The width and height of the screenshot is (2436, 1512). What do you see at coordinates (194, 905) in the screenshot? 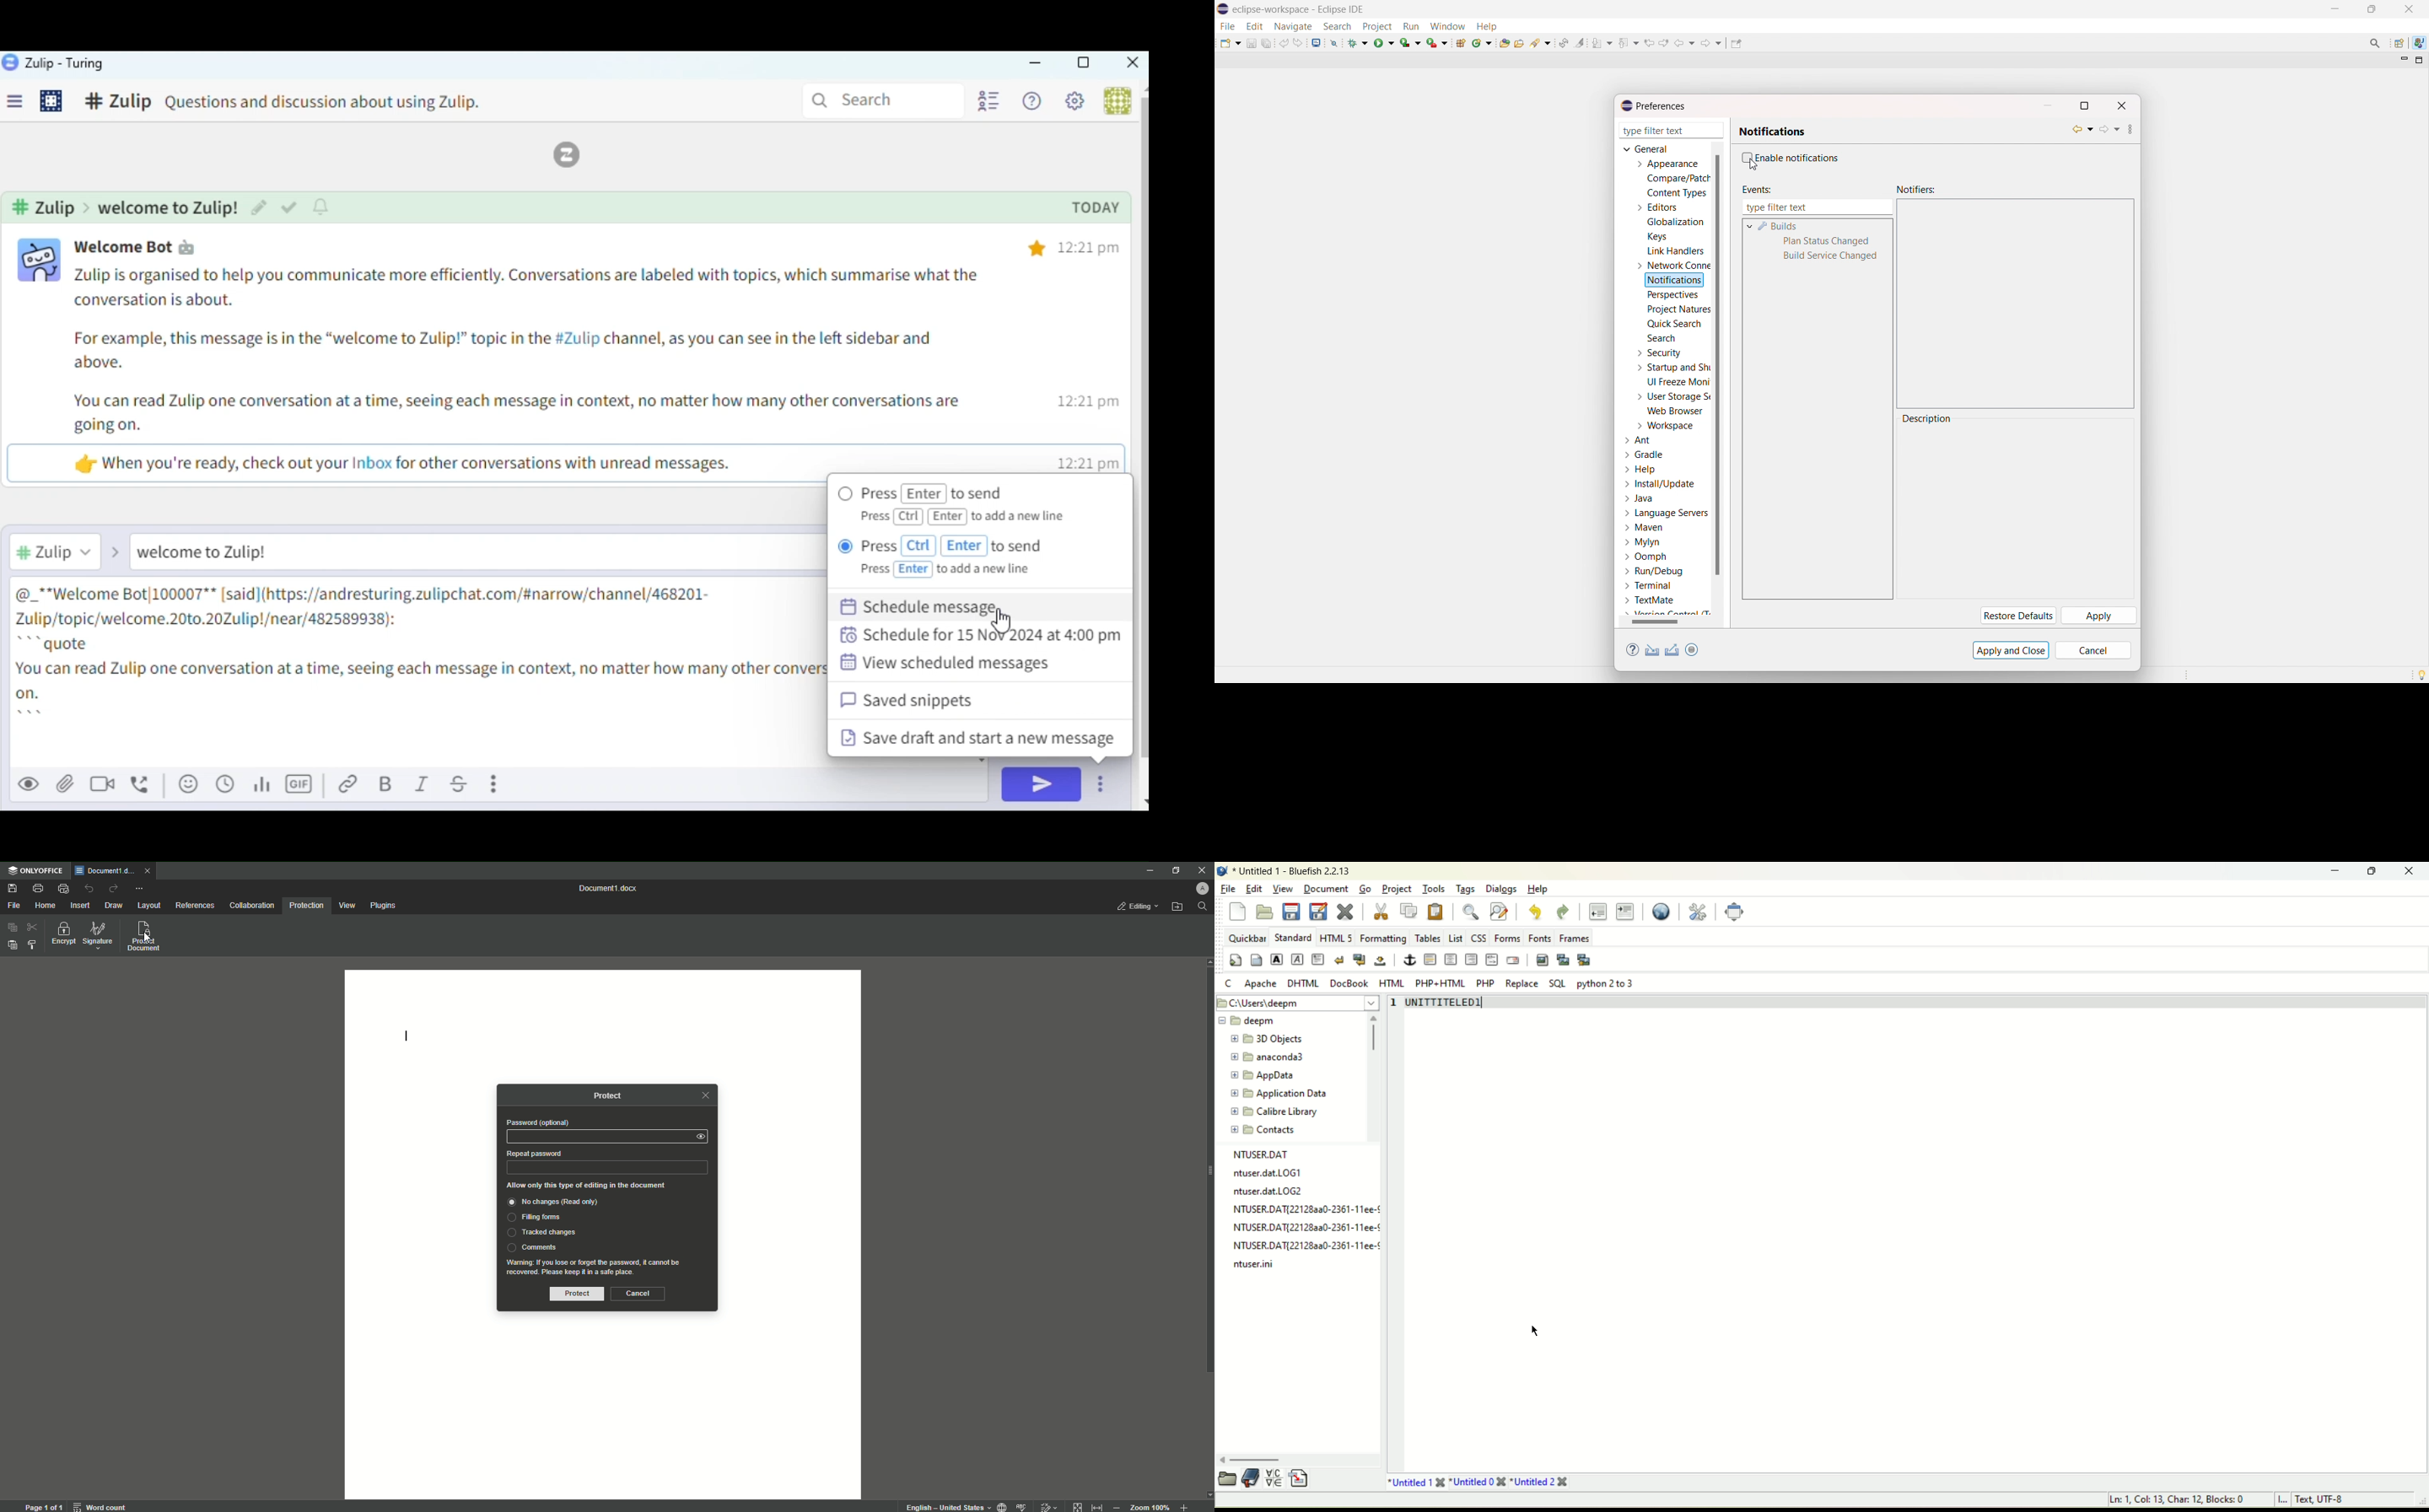
I see `References` at bounding box center [194, 905].